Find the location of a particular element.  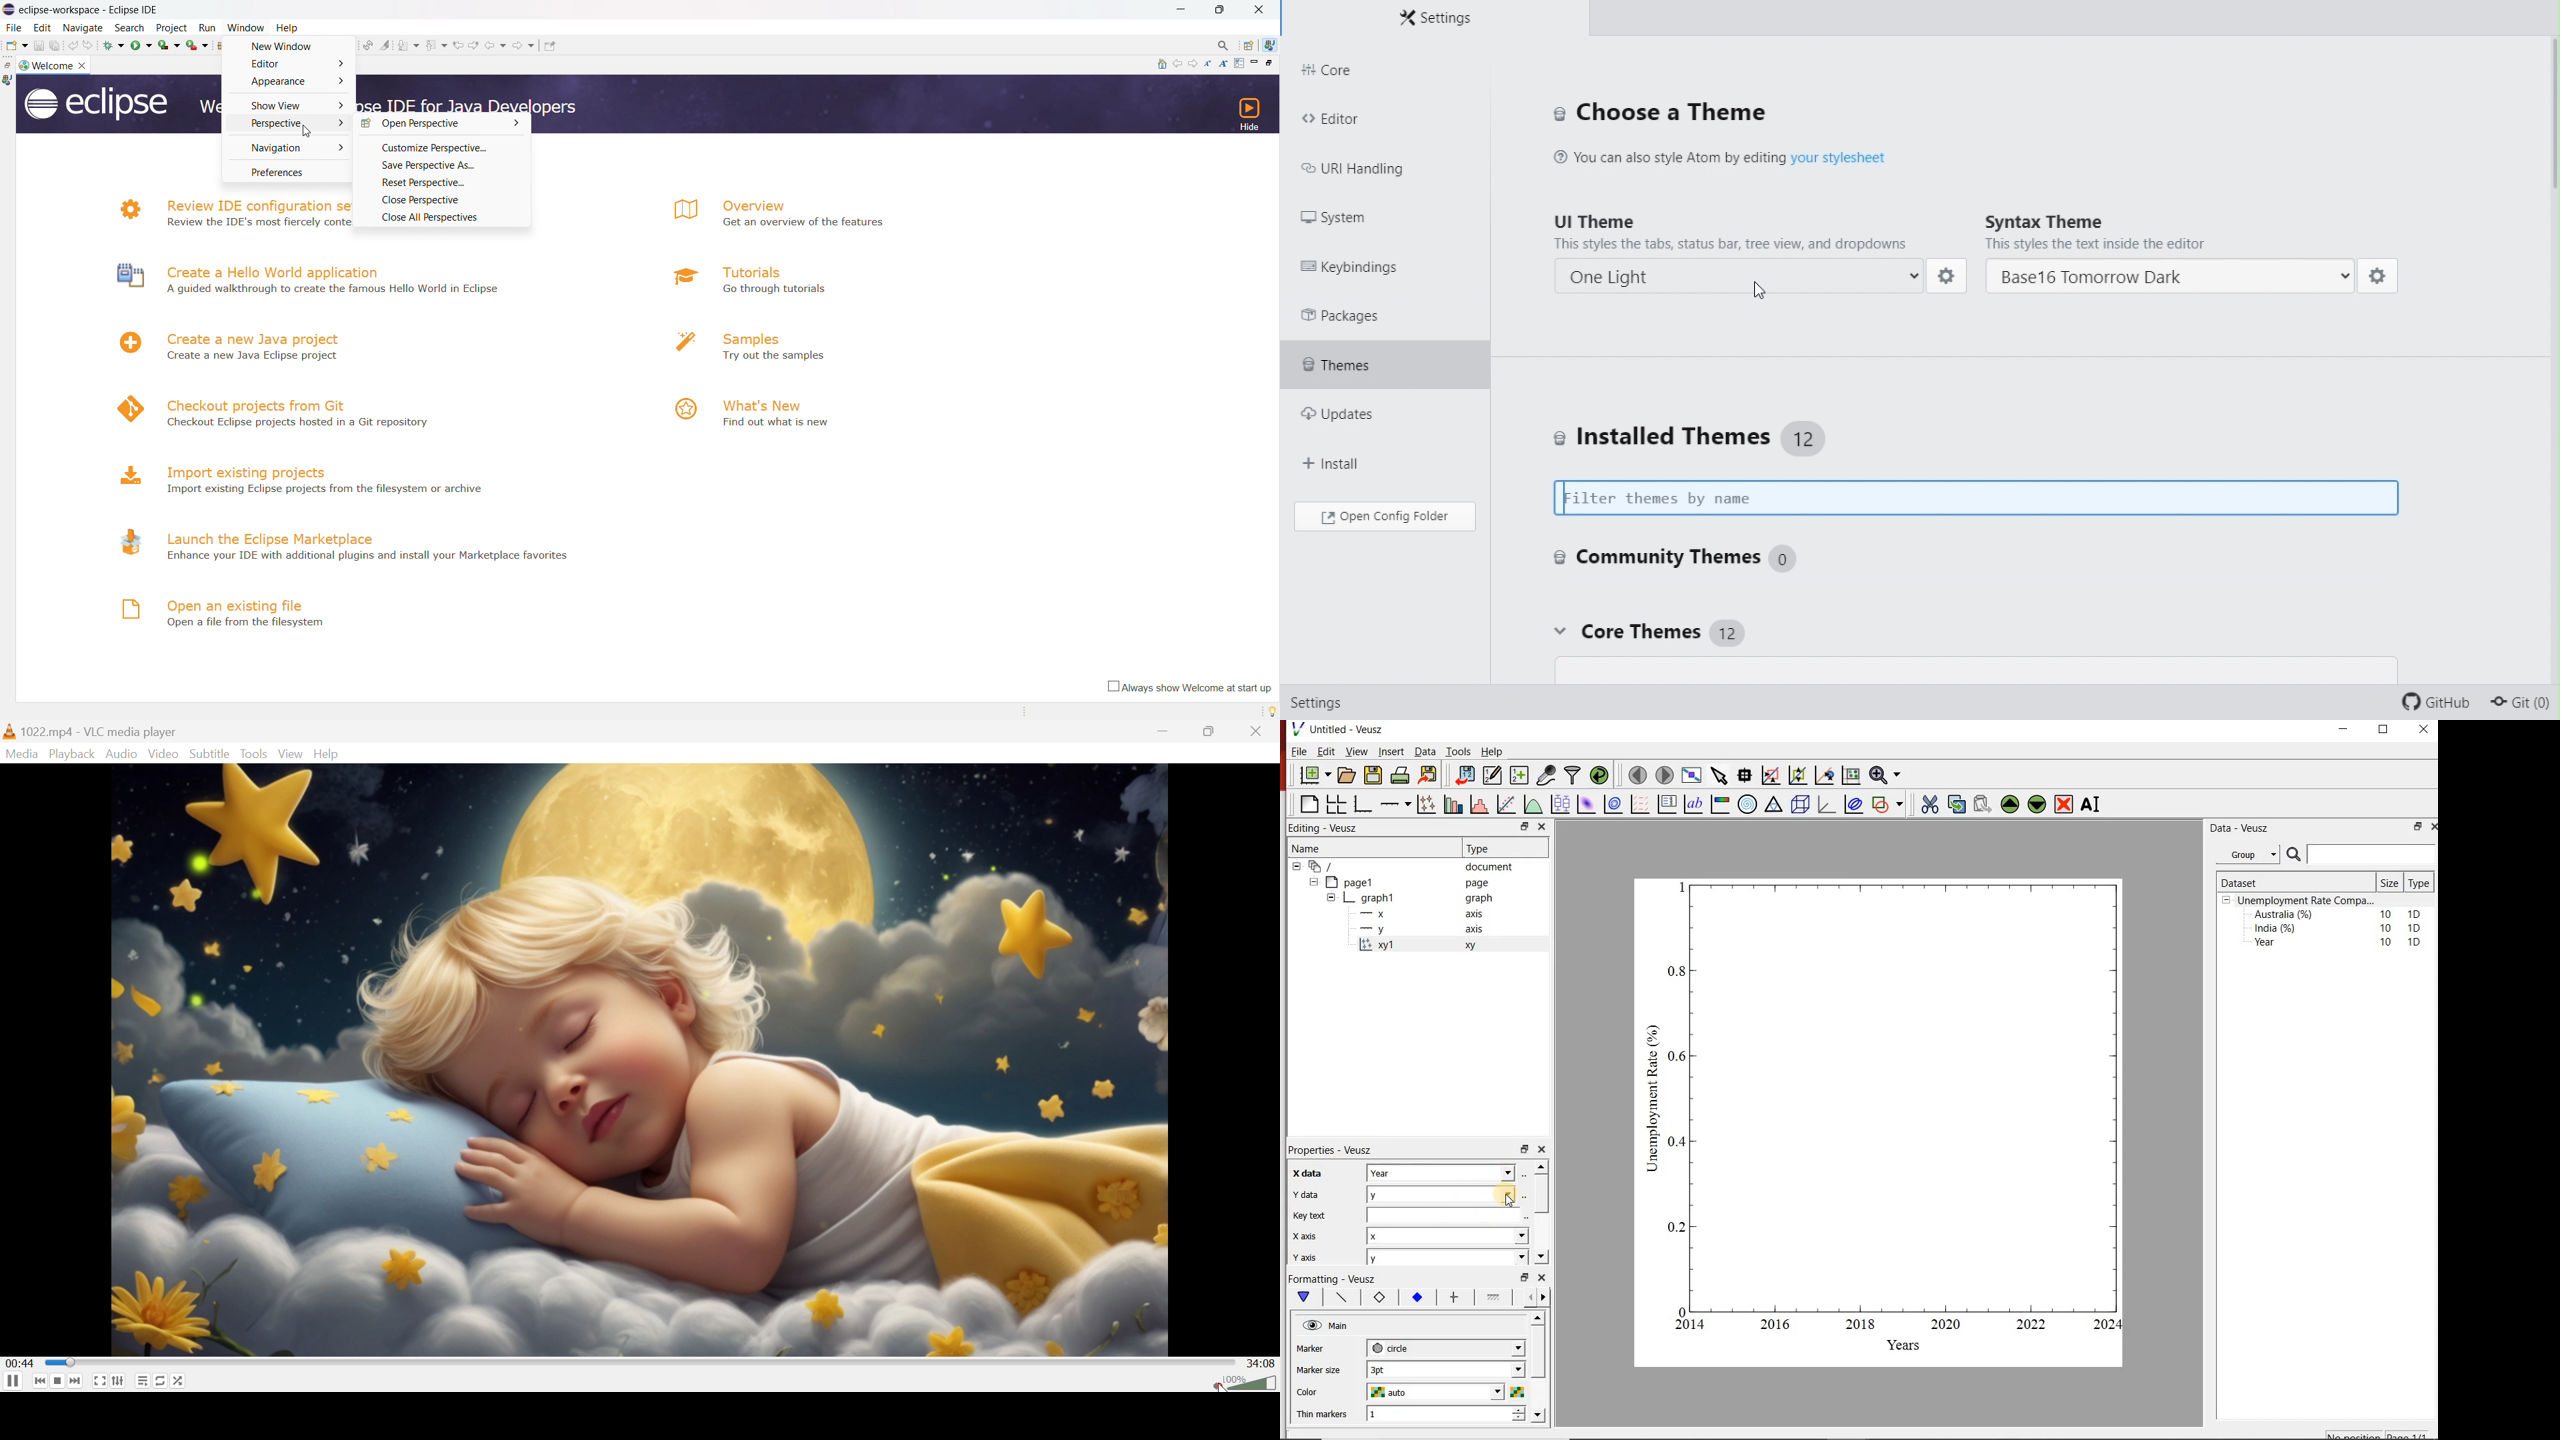

show view is located at coordinates (289, 106).